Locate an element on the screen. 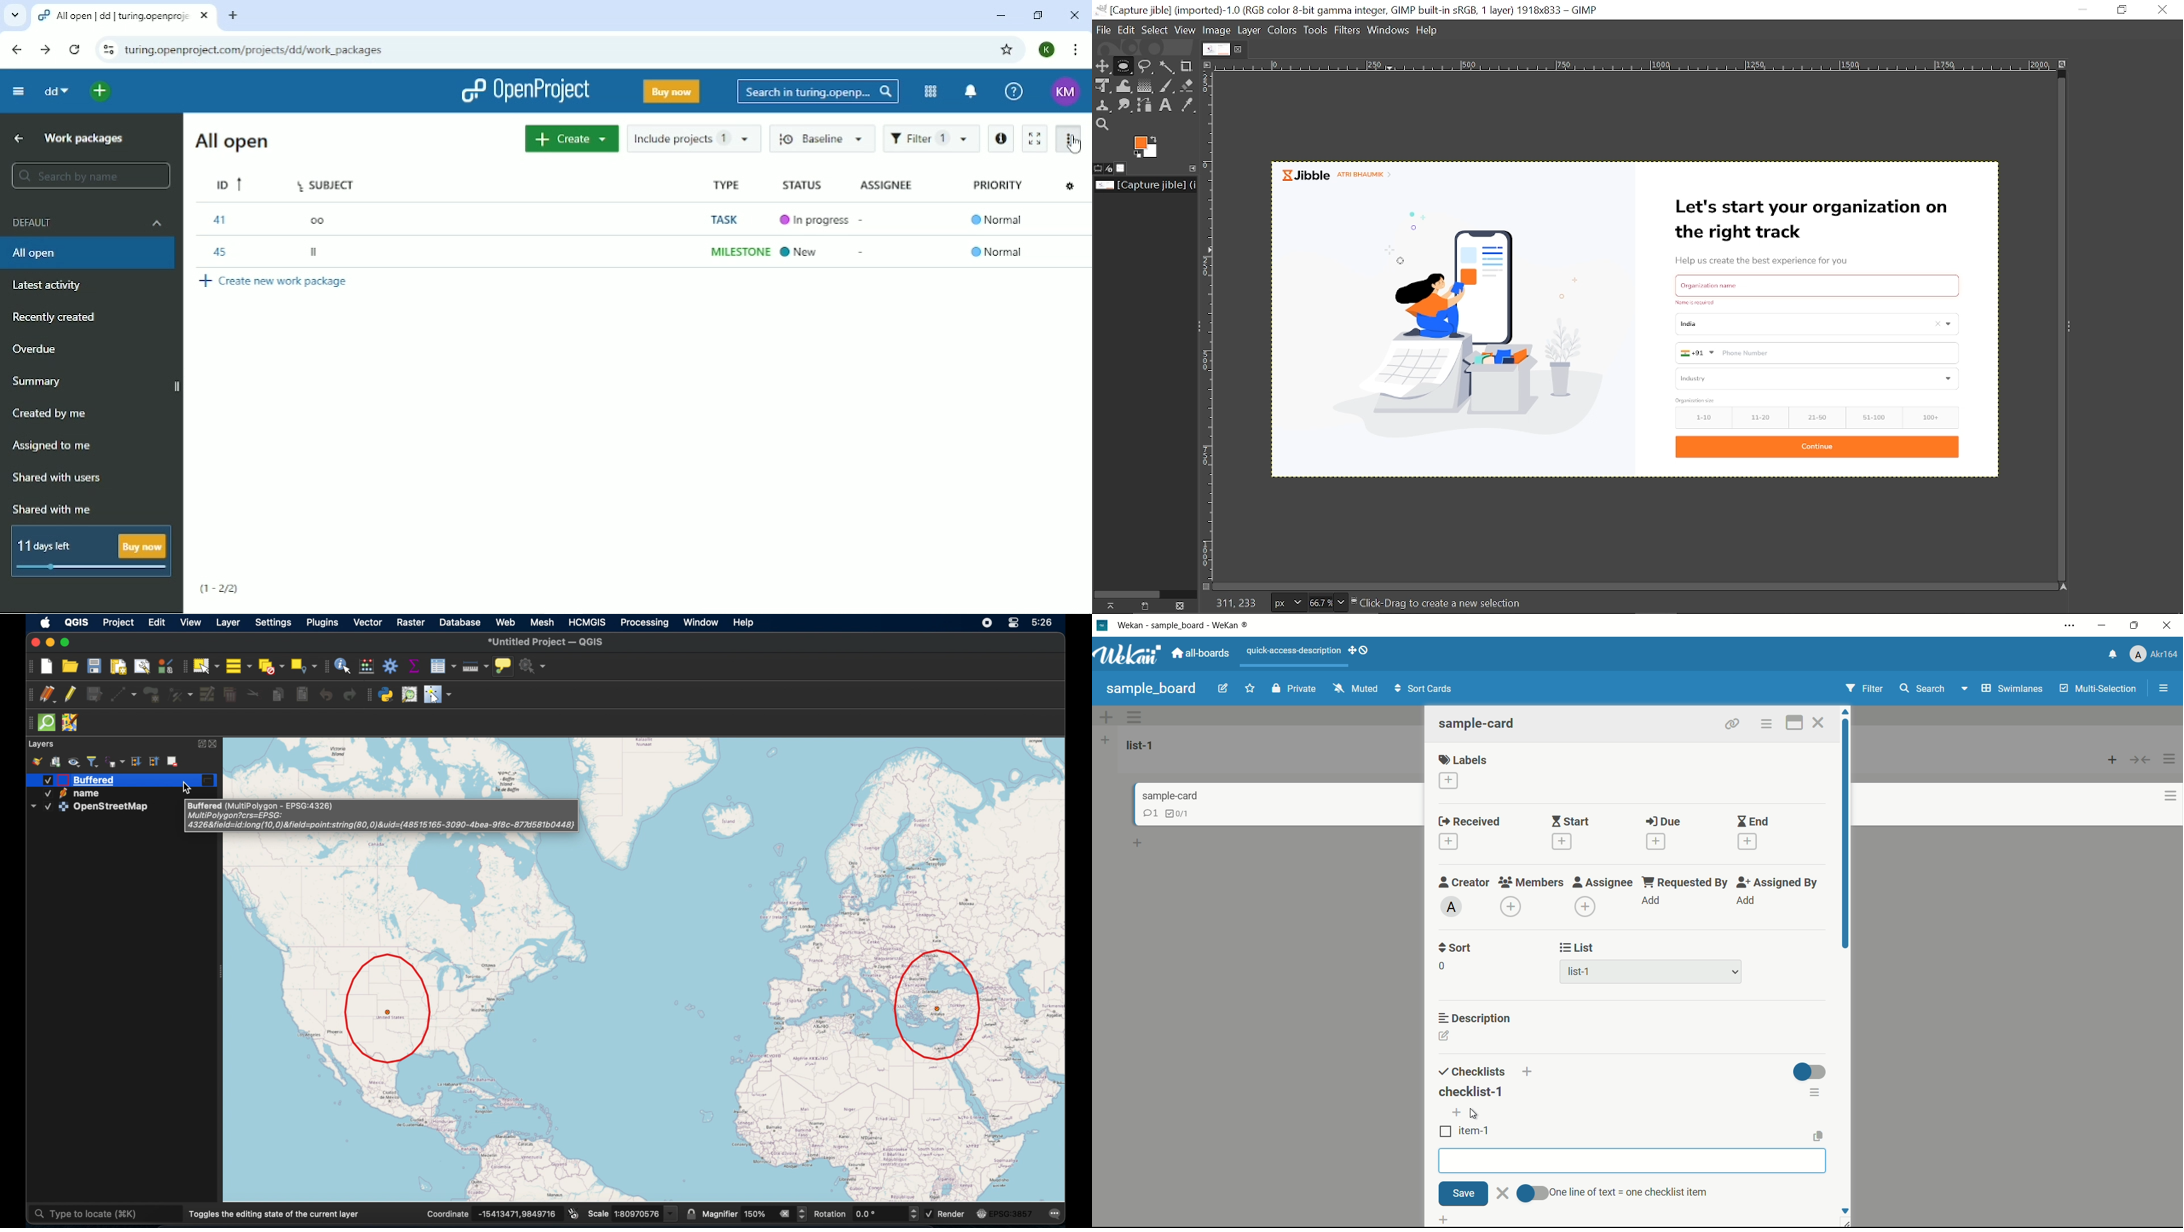 This screenshot has width=2184, height=1232. add options is located at coordinates (1104, 716).